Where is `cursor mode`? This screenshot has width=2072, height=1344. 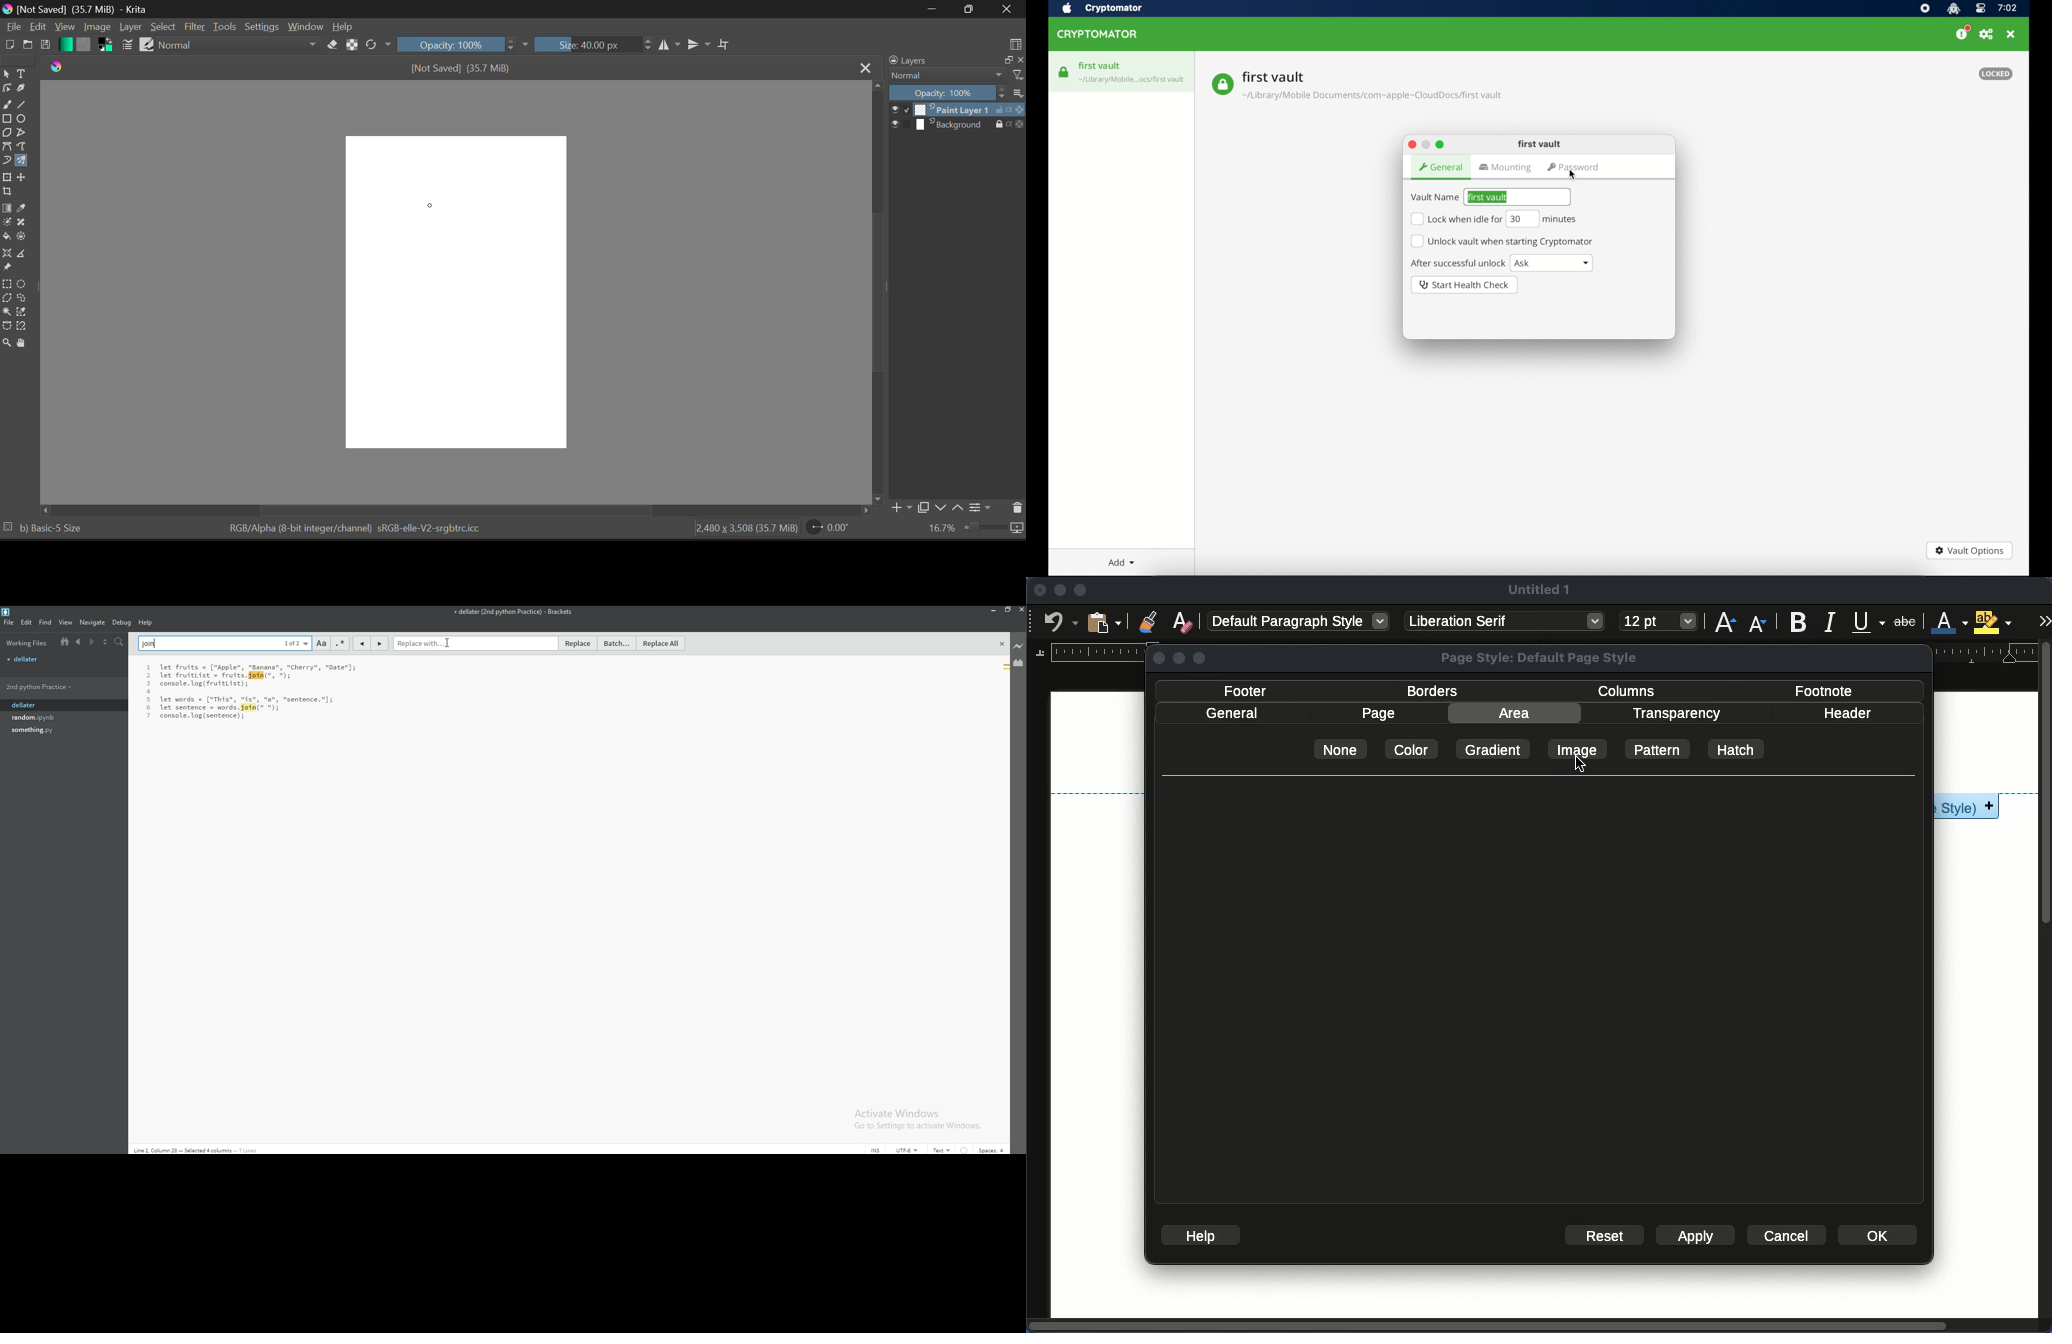 cursor mode is located at coordinates (875, 1150).